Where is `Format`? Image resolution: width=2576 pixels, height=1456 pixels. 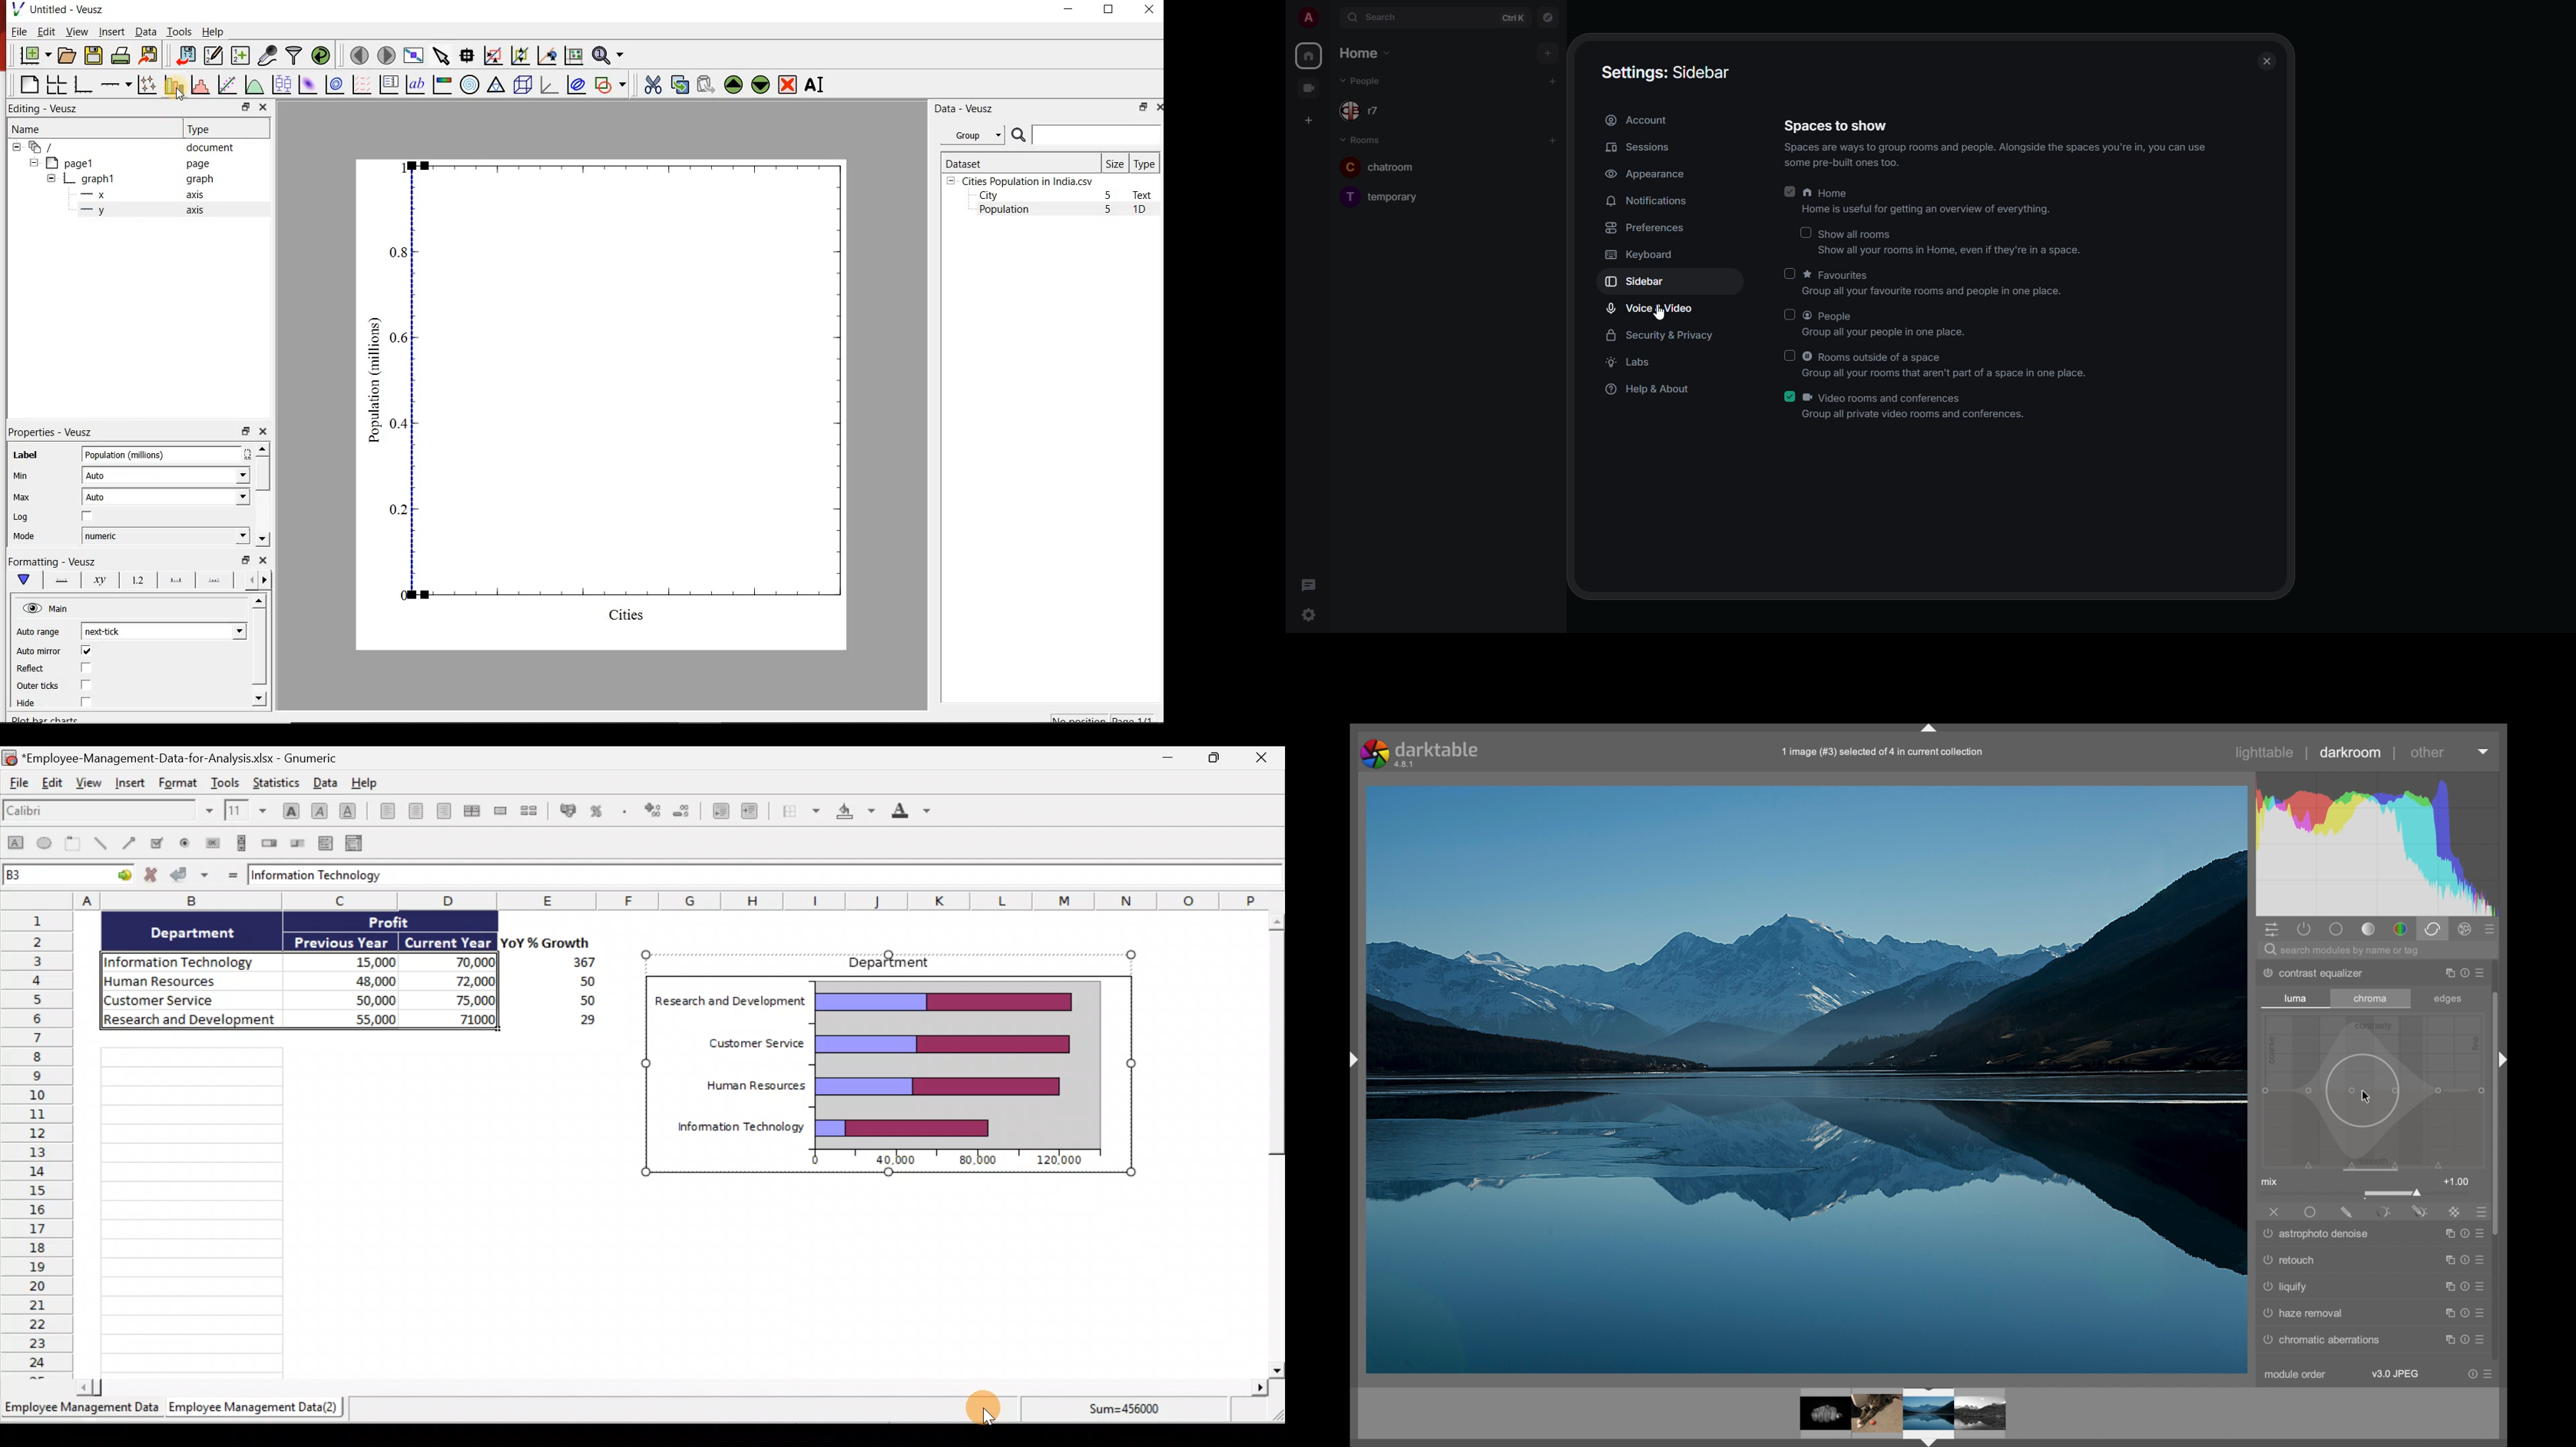
Format is located at coordinates (181, 781).